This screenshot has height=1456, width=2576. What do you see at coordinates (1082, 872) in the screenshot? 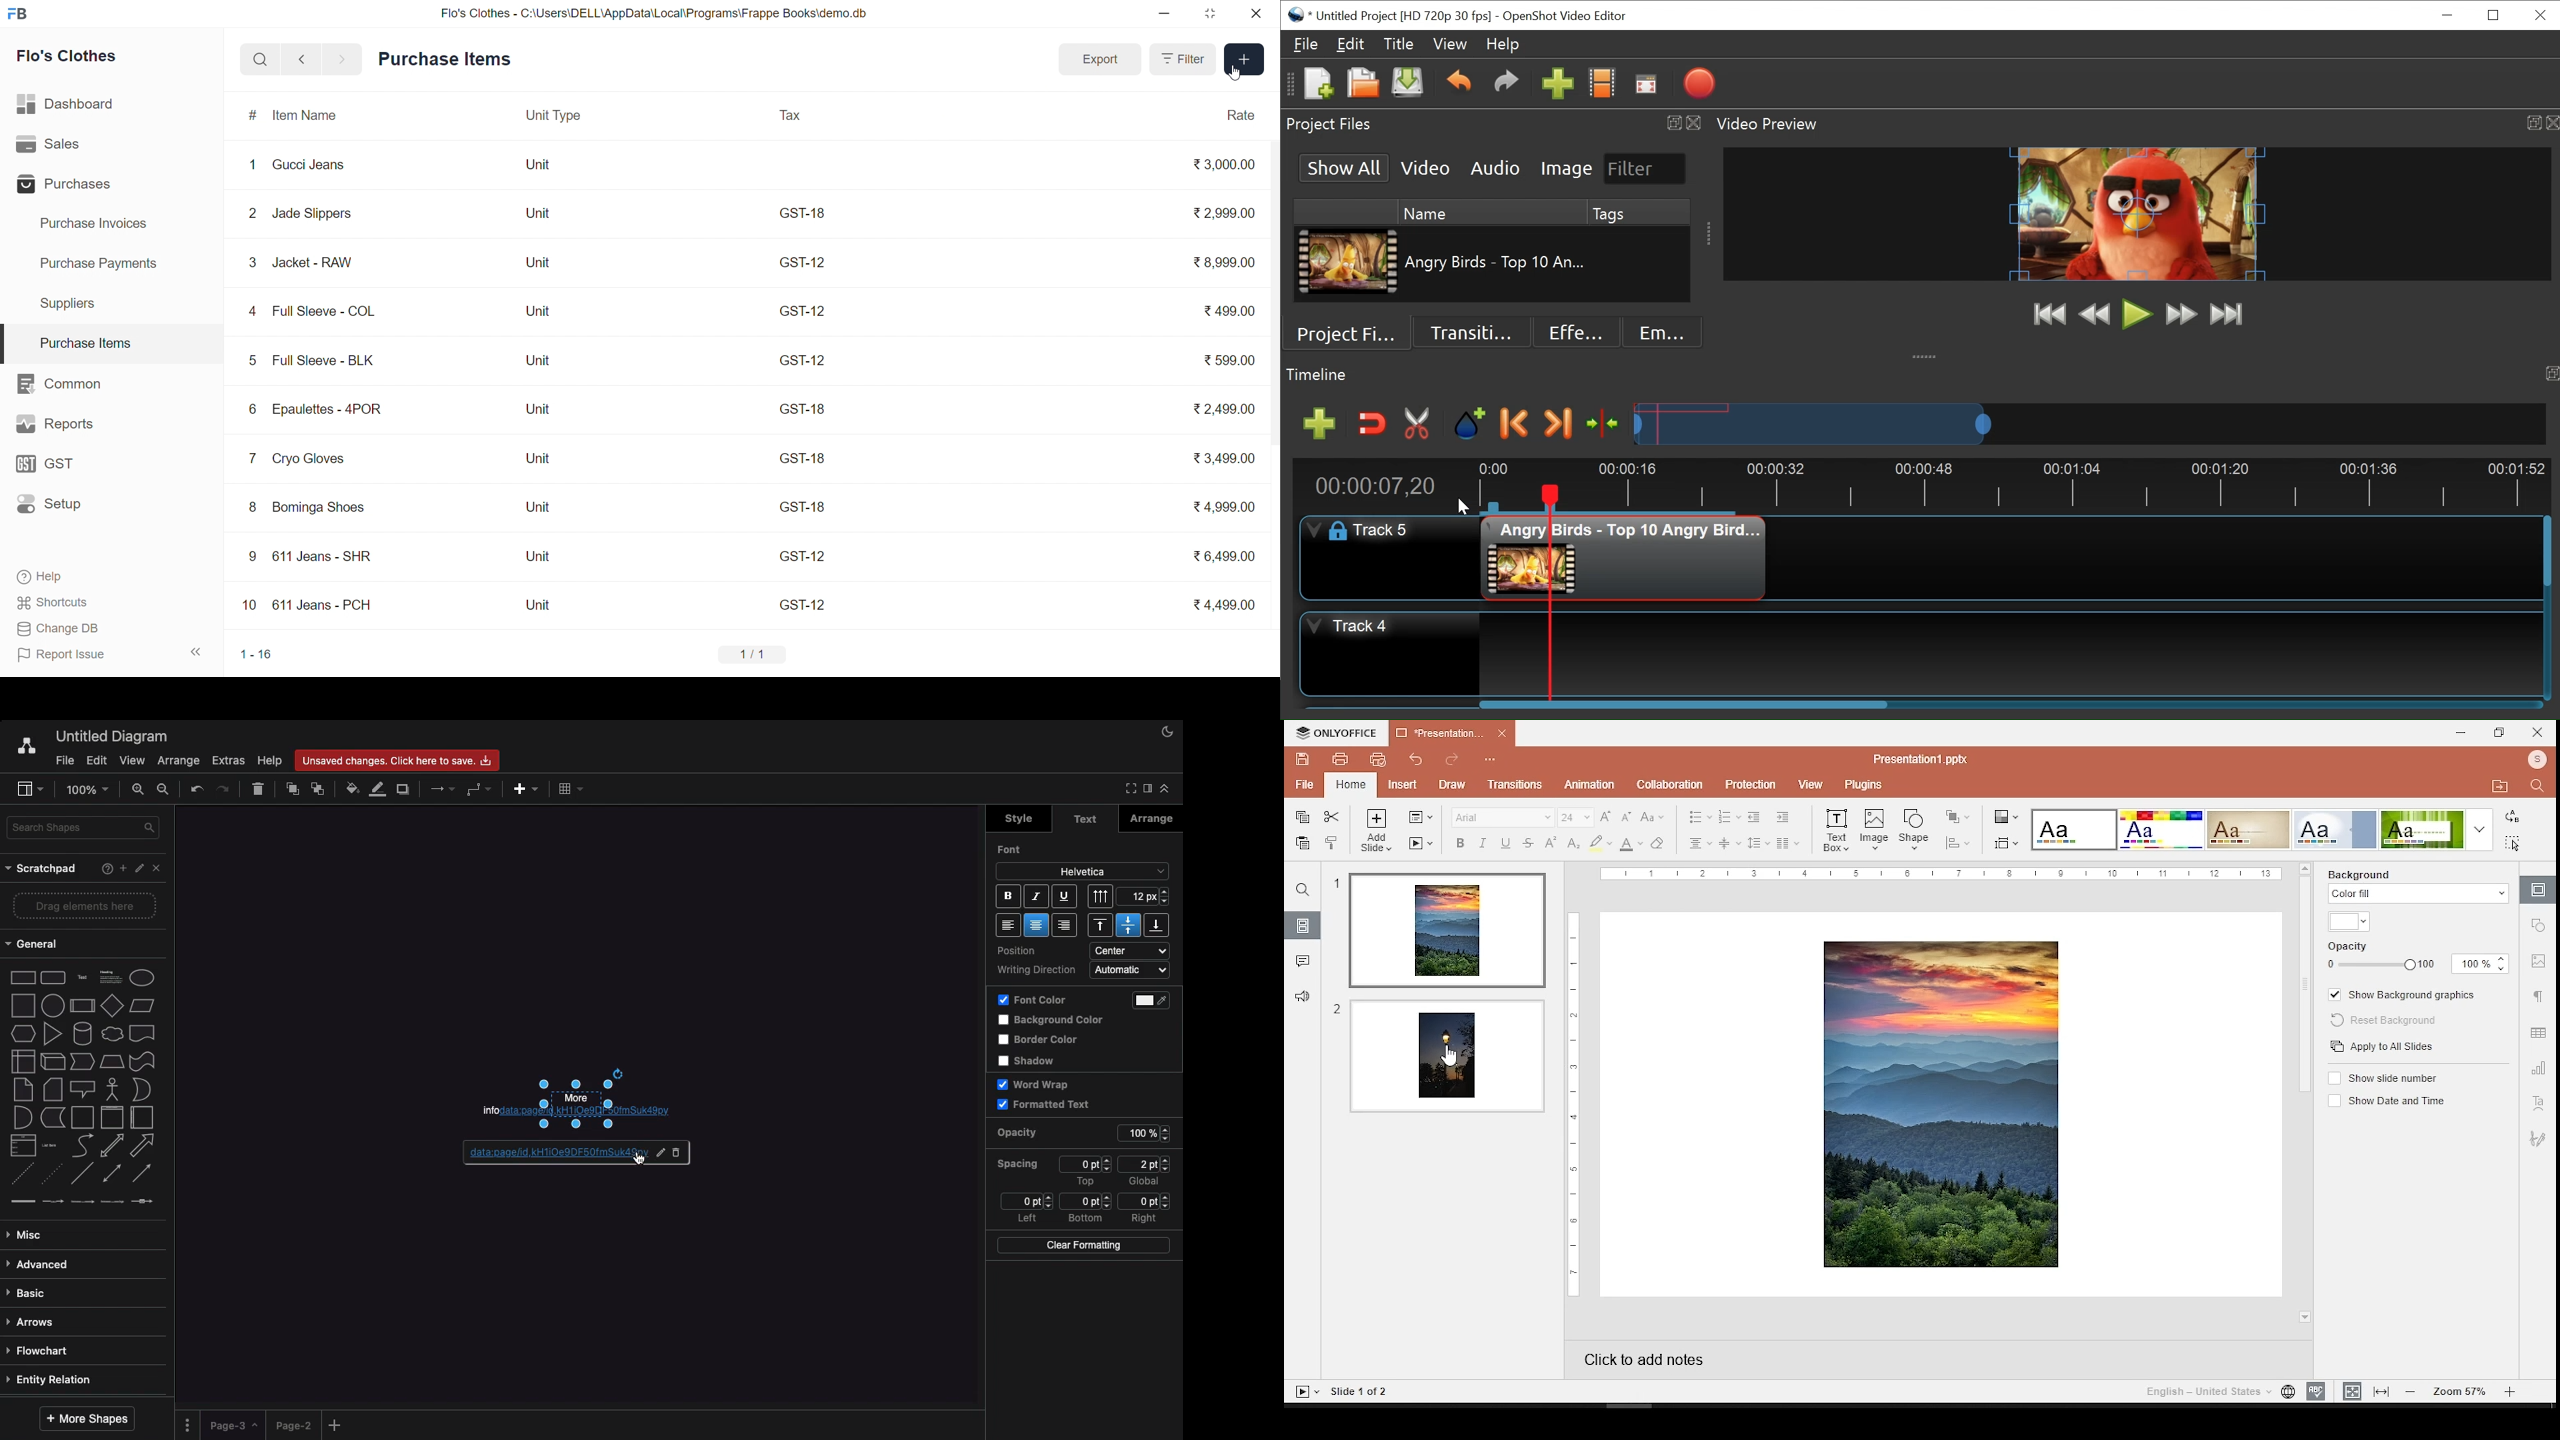
I see `Helvetica - Style` at bounding box center [1082, 872].